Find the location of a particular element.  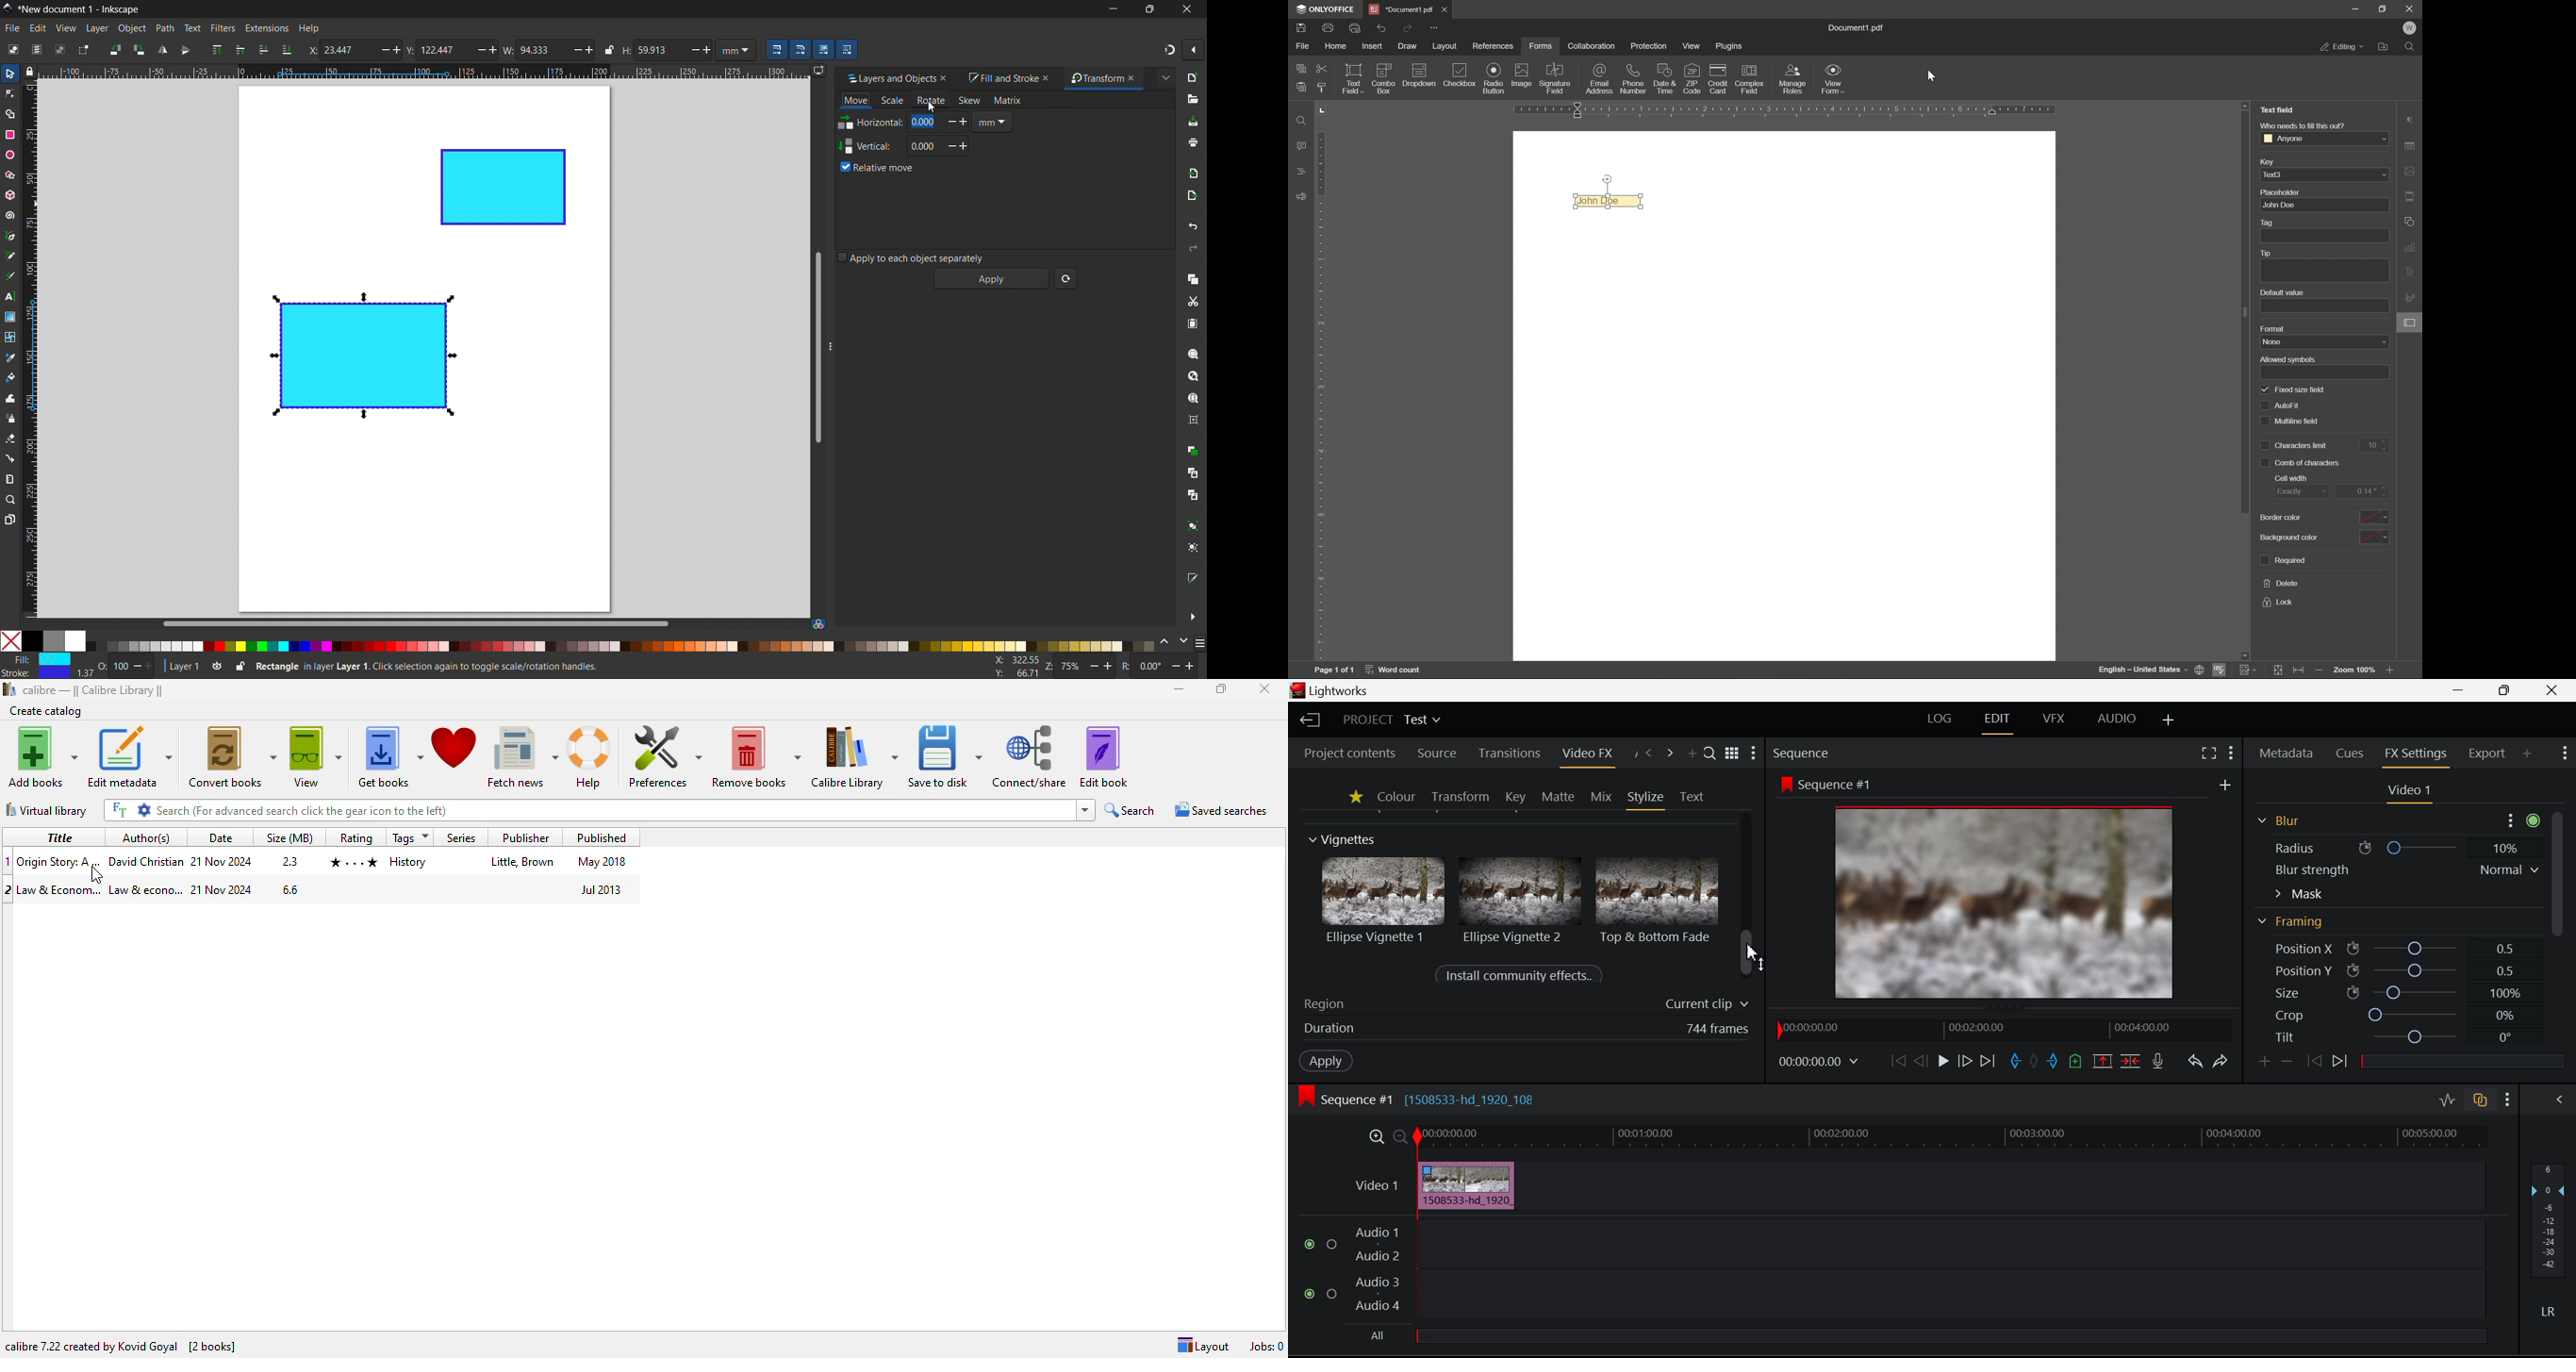

publisher is located at coordinates (525, 837).